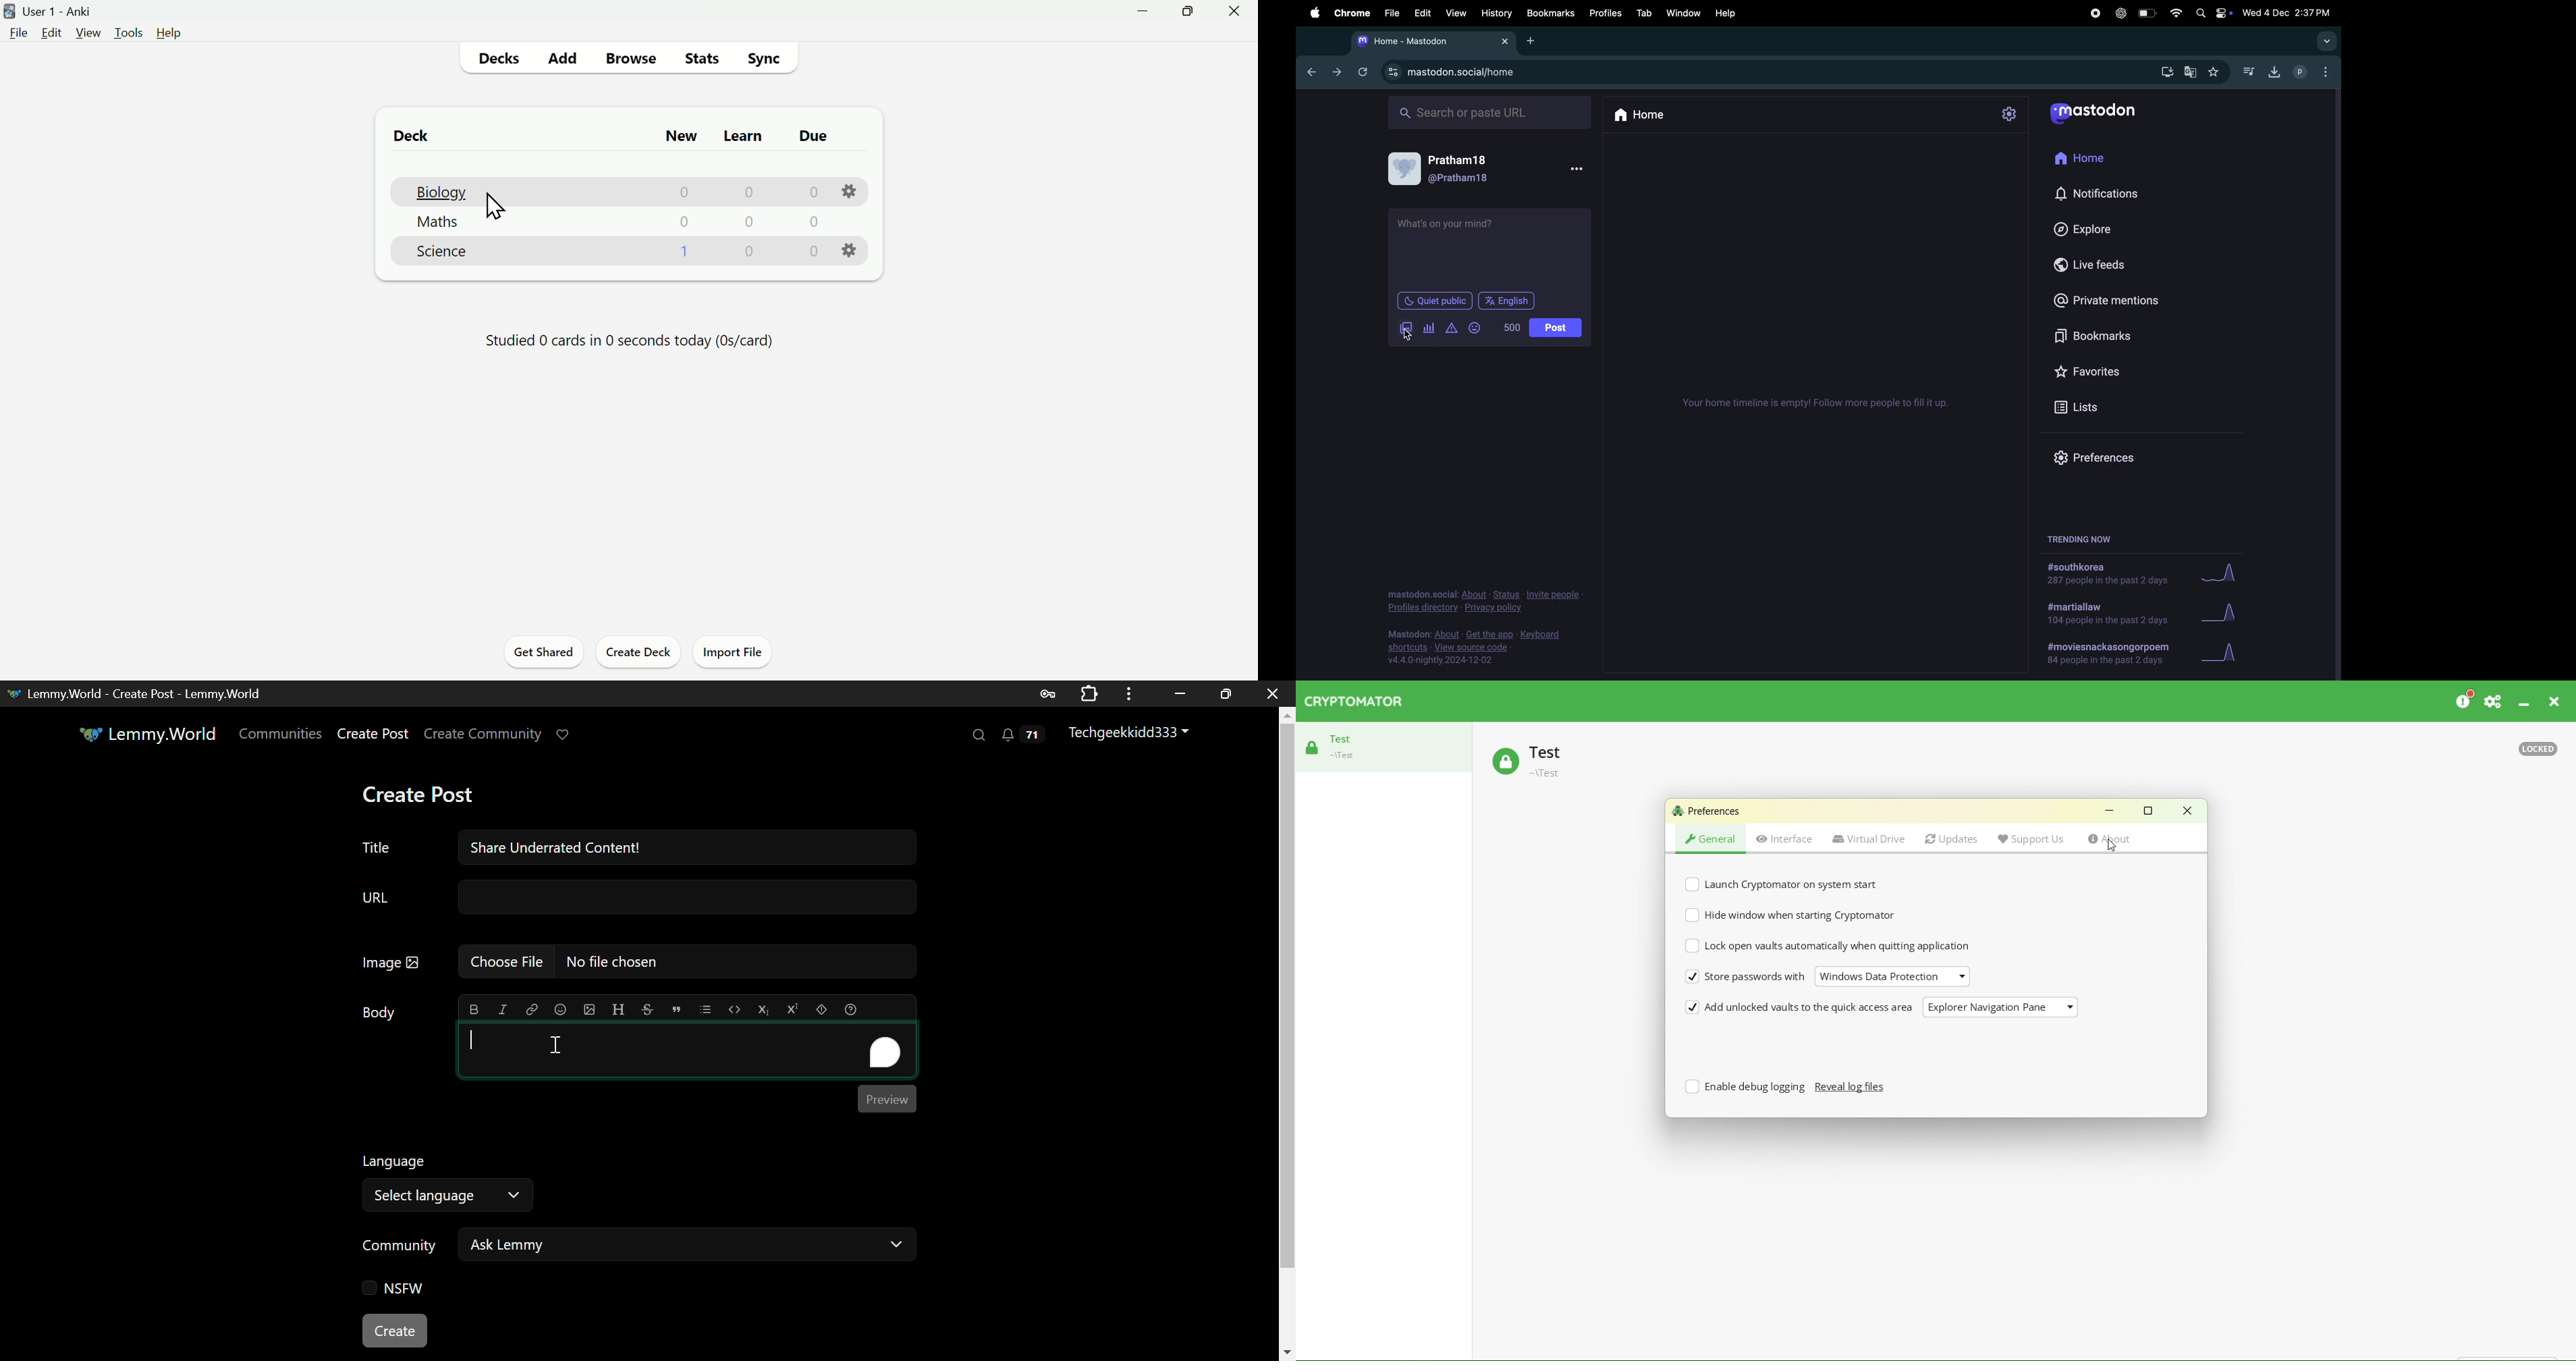  Describe the element at coordinates (2213, 73) in the screenshot. I see `favourites` at that location.